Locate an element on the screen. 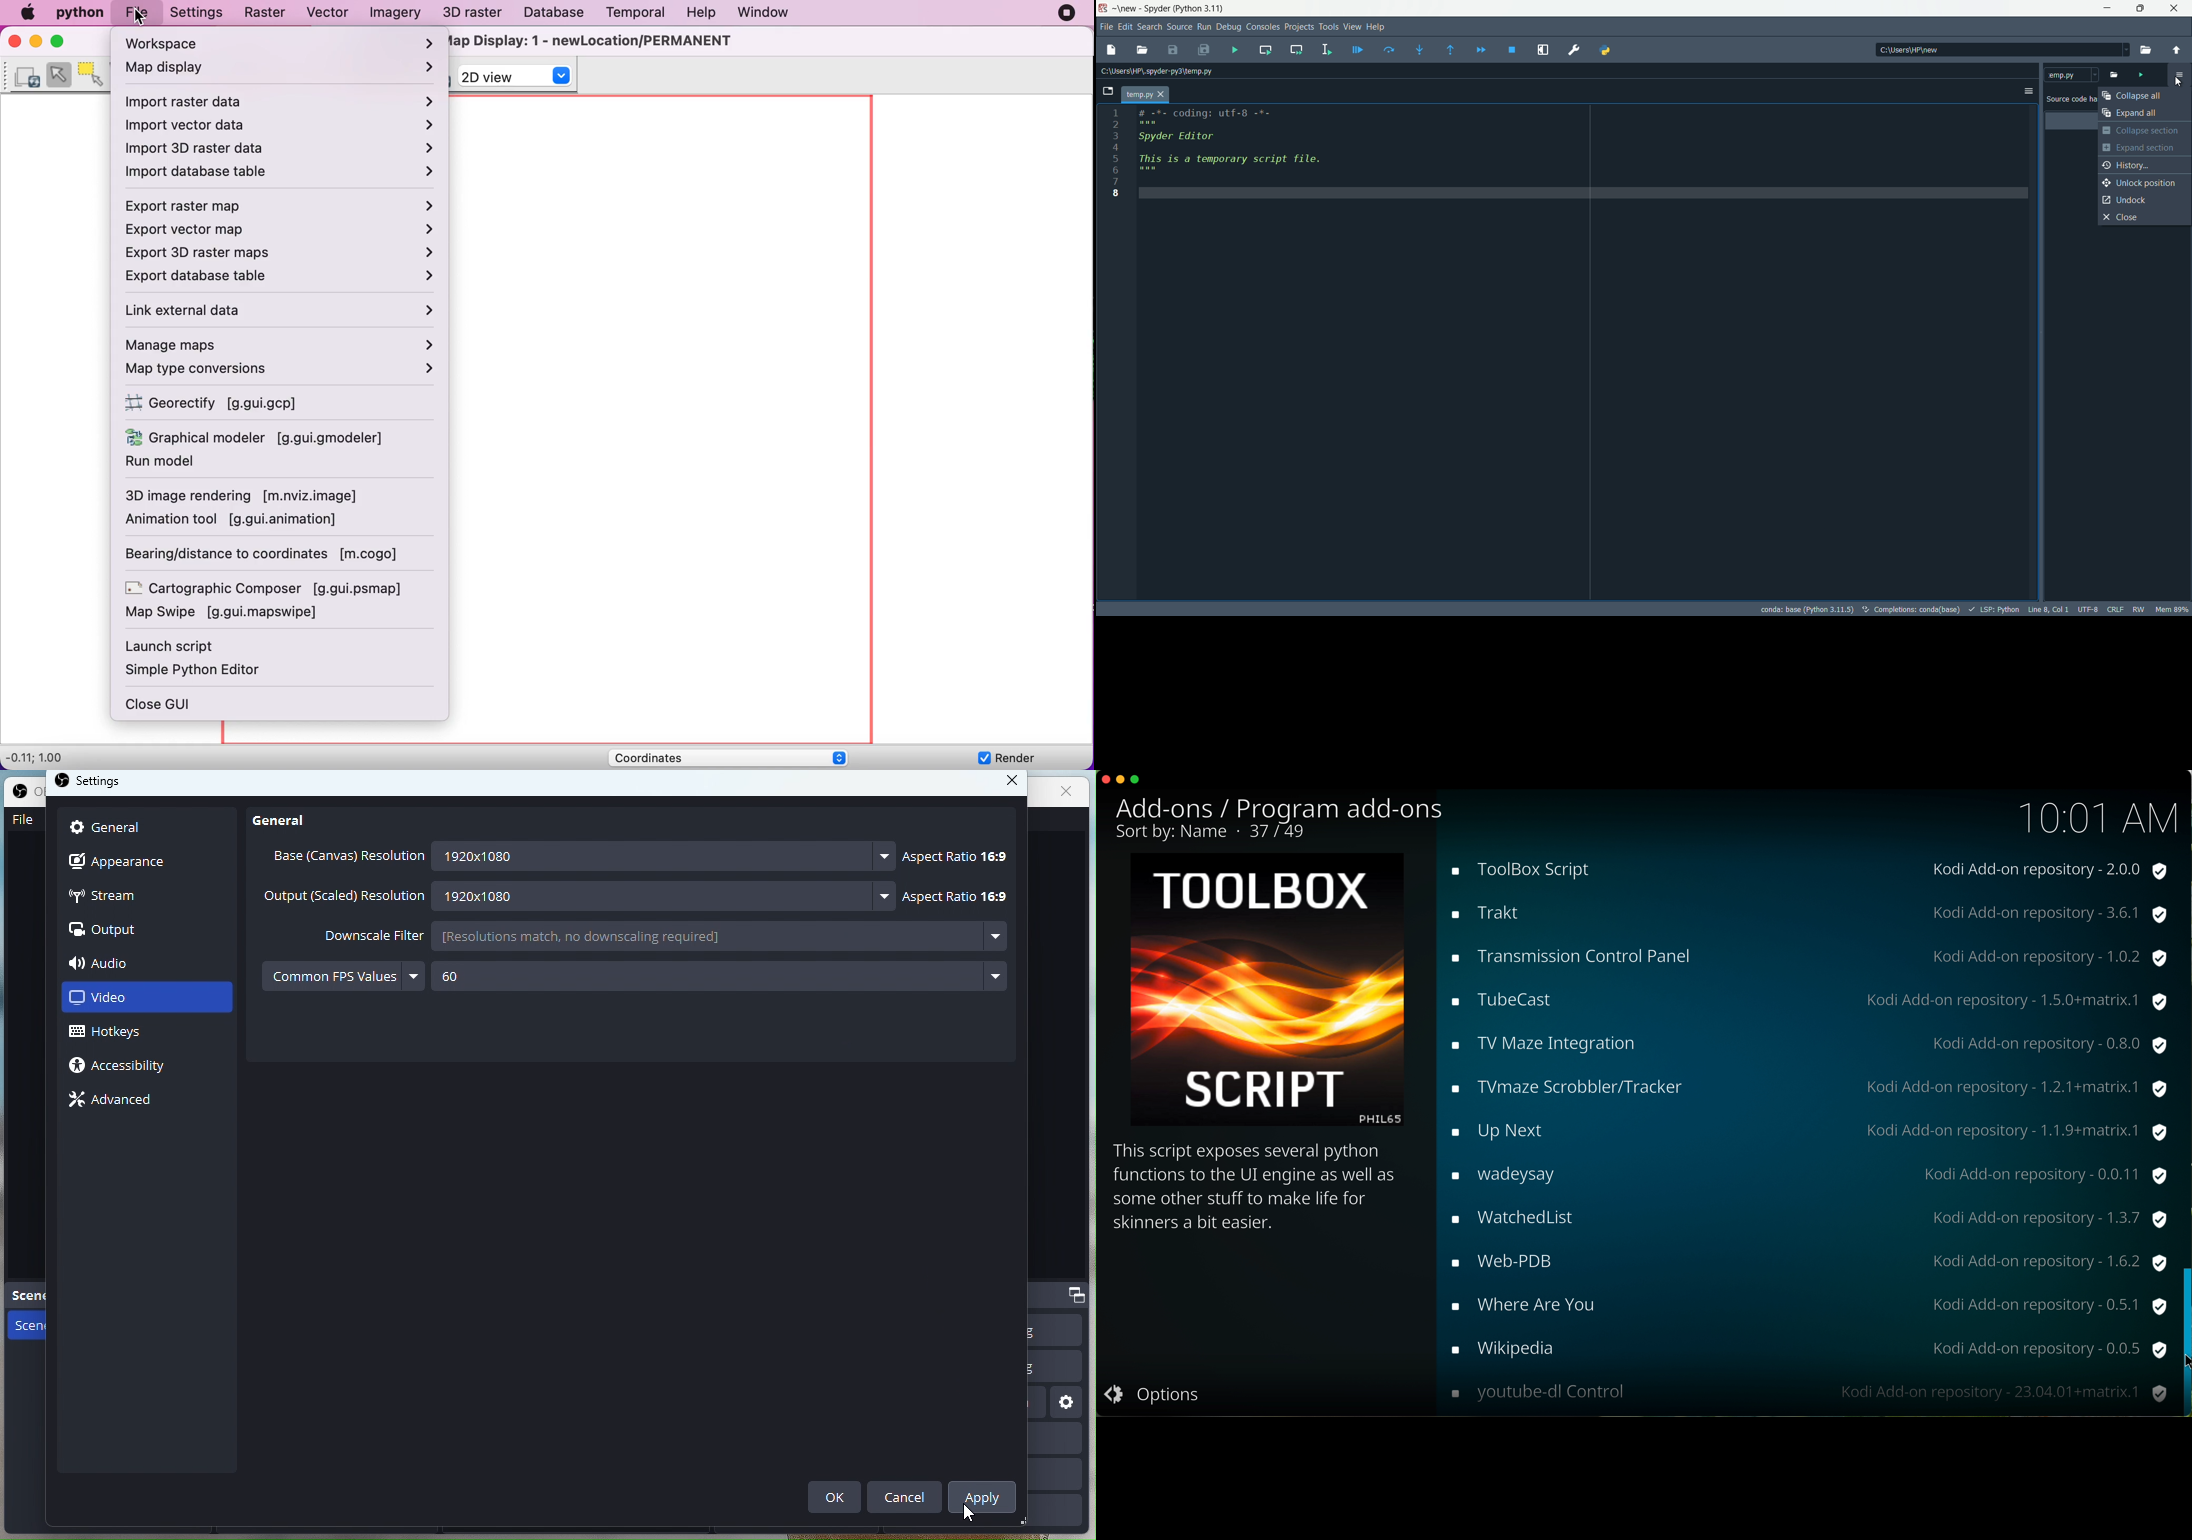 The image size is (2212, 1540). 8 is located at coordinates (1114, 194).